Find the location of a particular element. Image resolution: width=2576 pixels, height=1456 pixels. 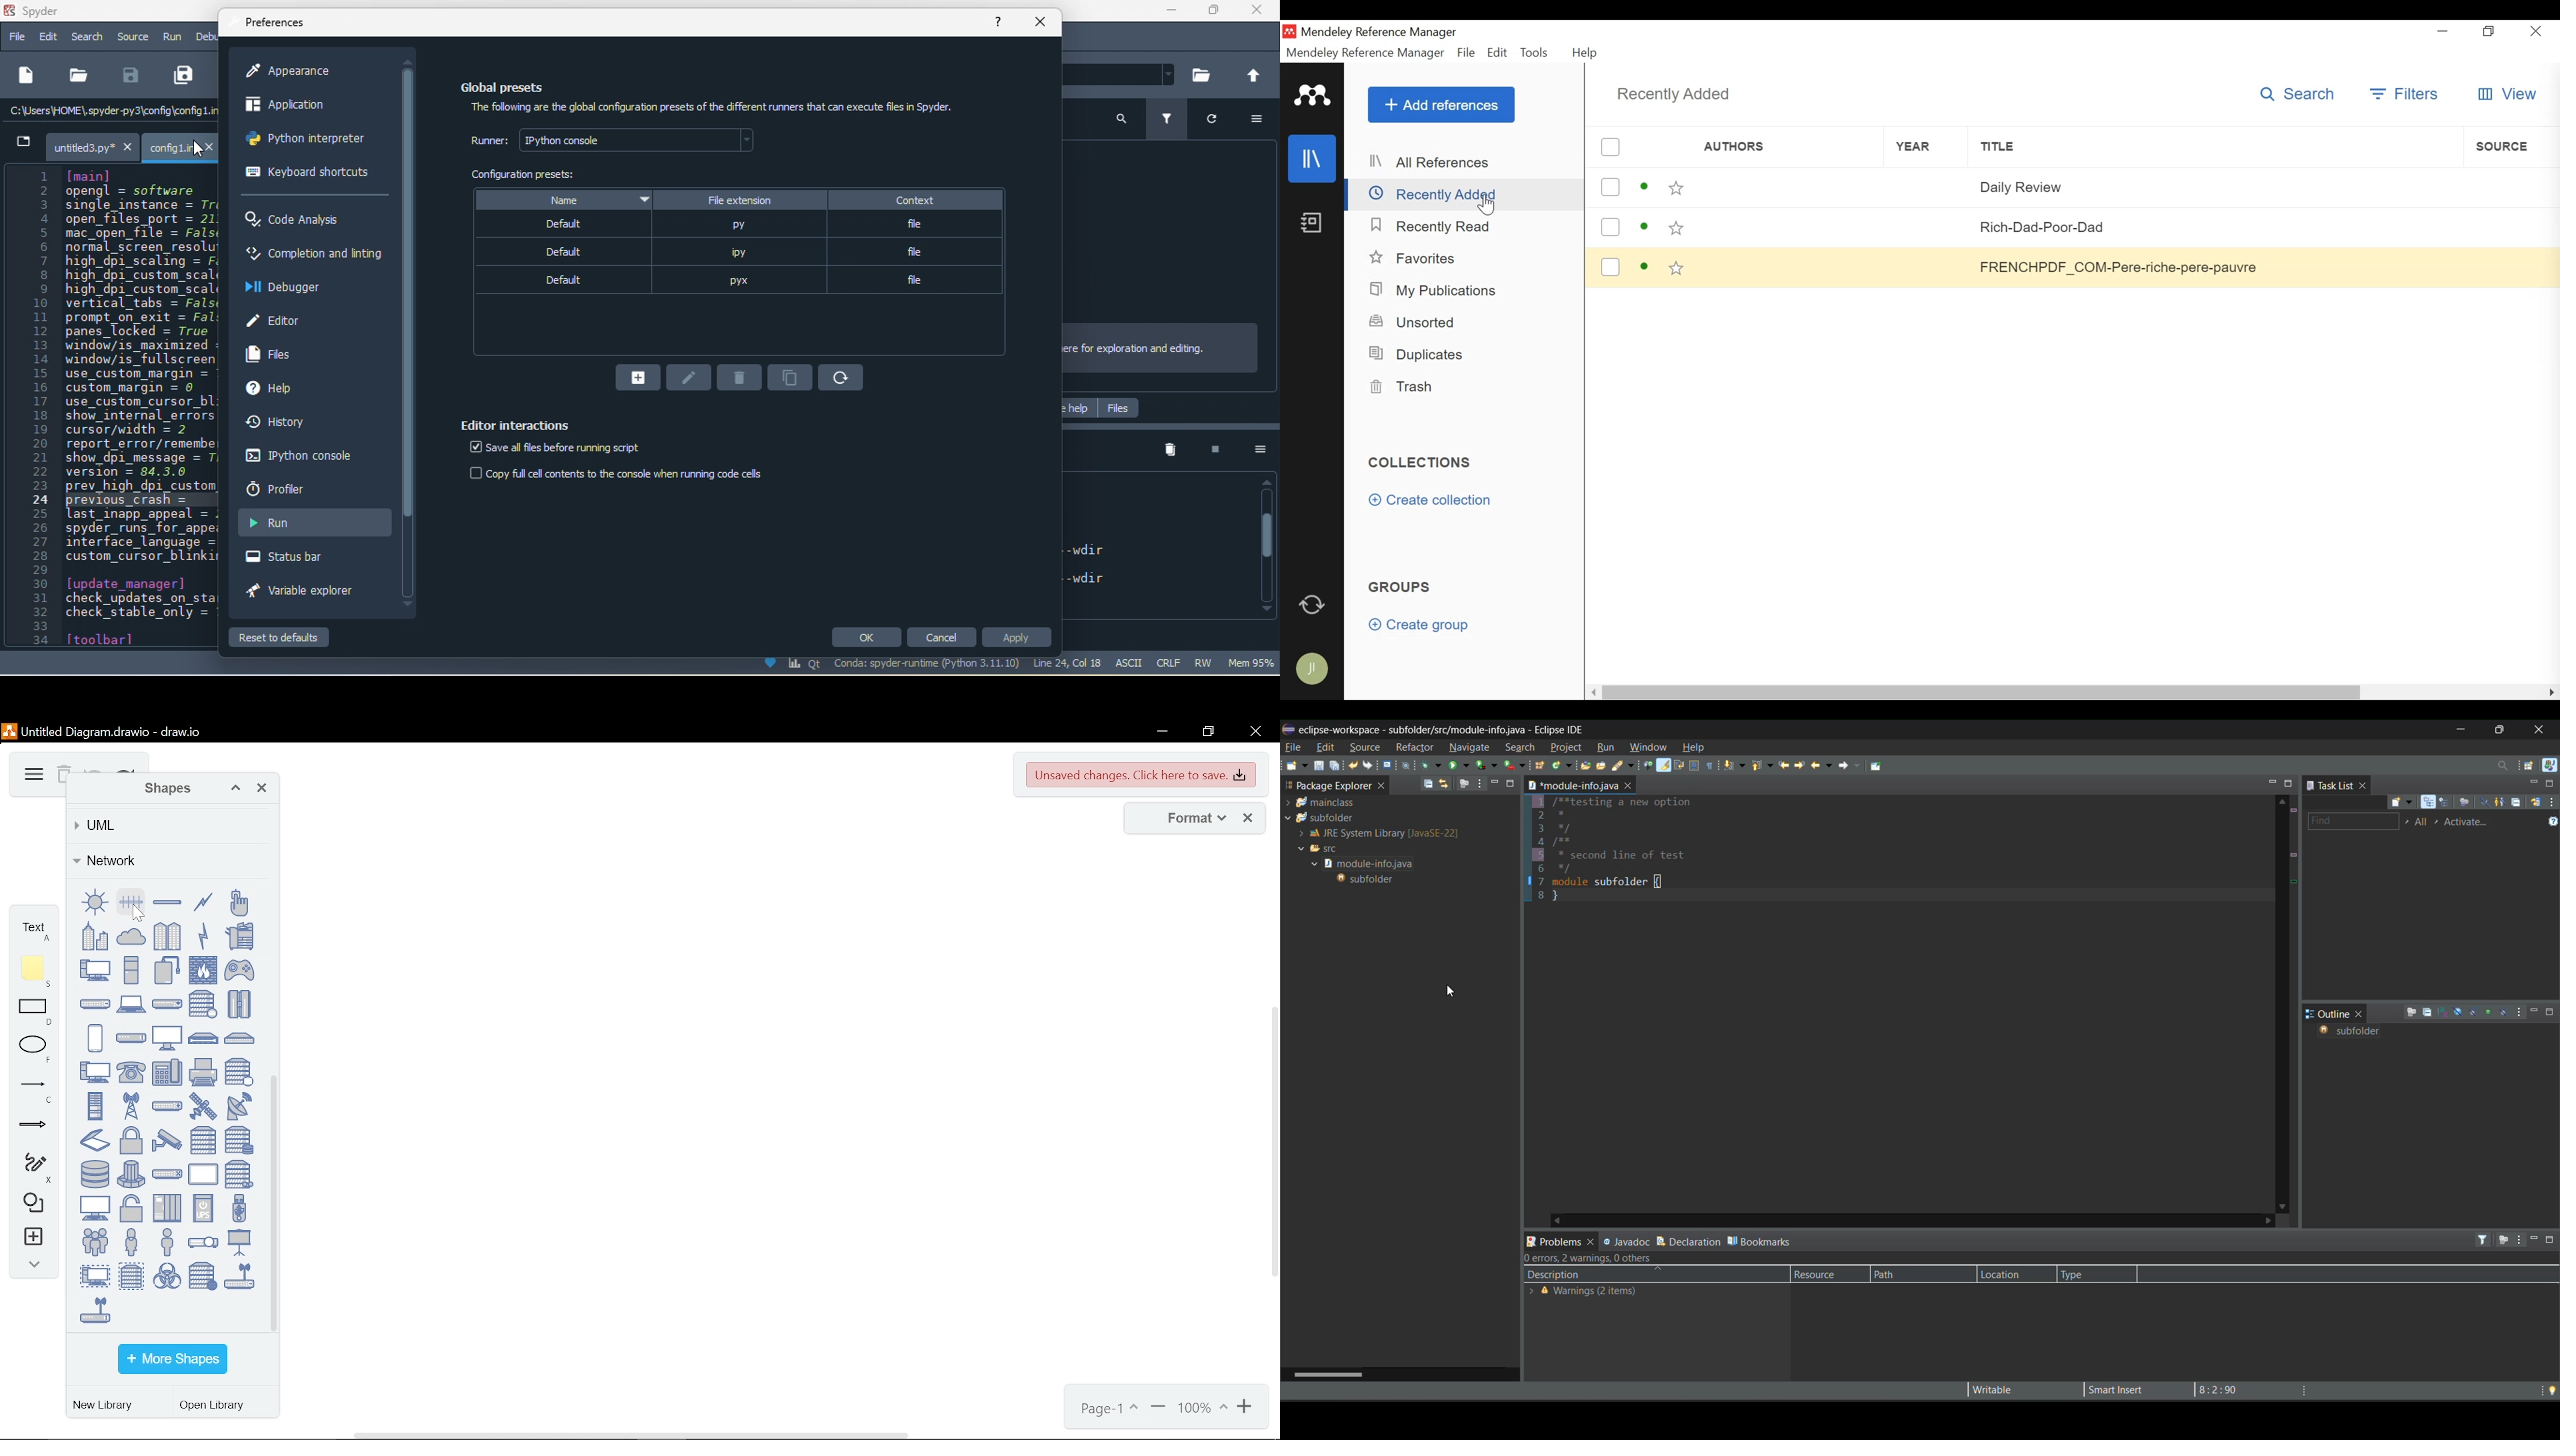

cloud is located at coordinates (131, 935).